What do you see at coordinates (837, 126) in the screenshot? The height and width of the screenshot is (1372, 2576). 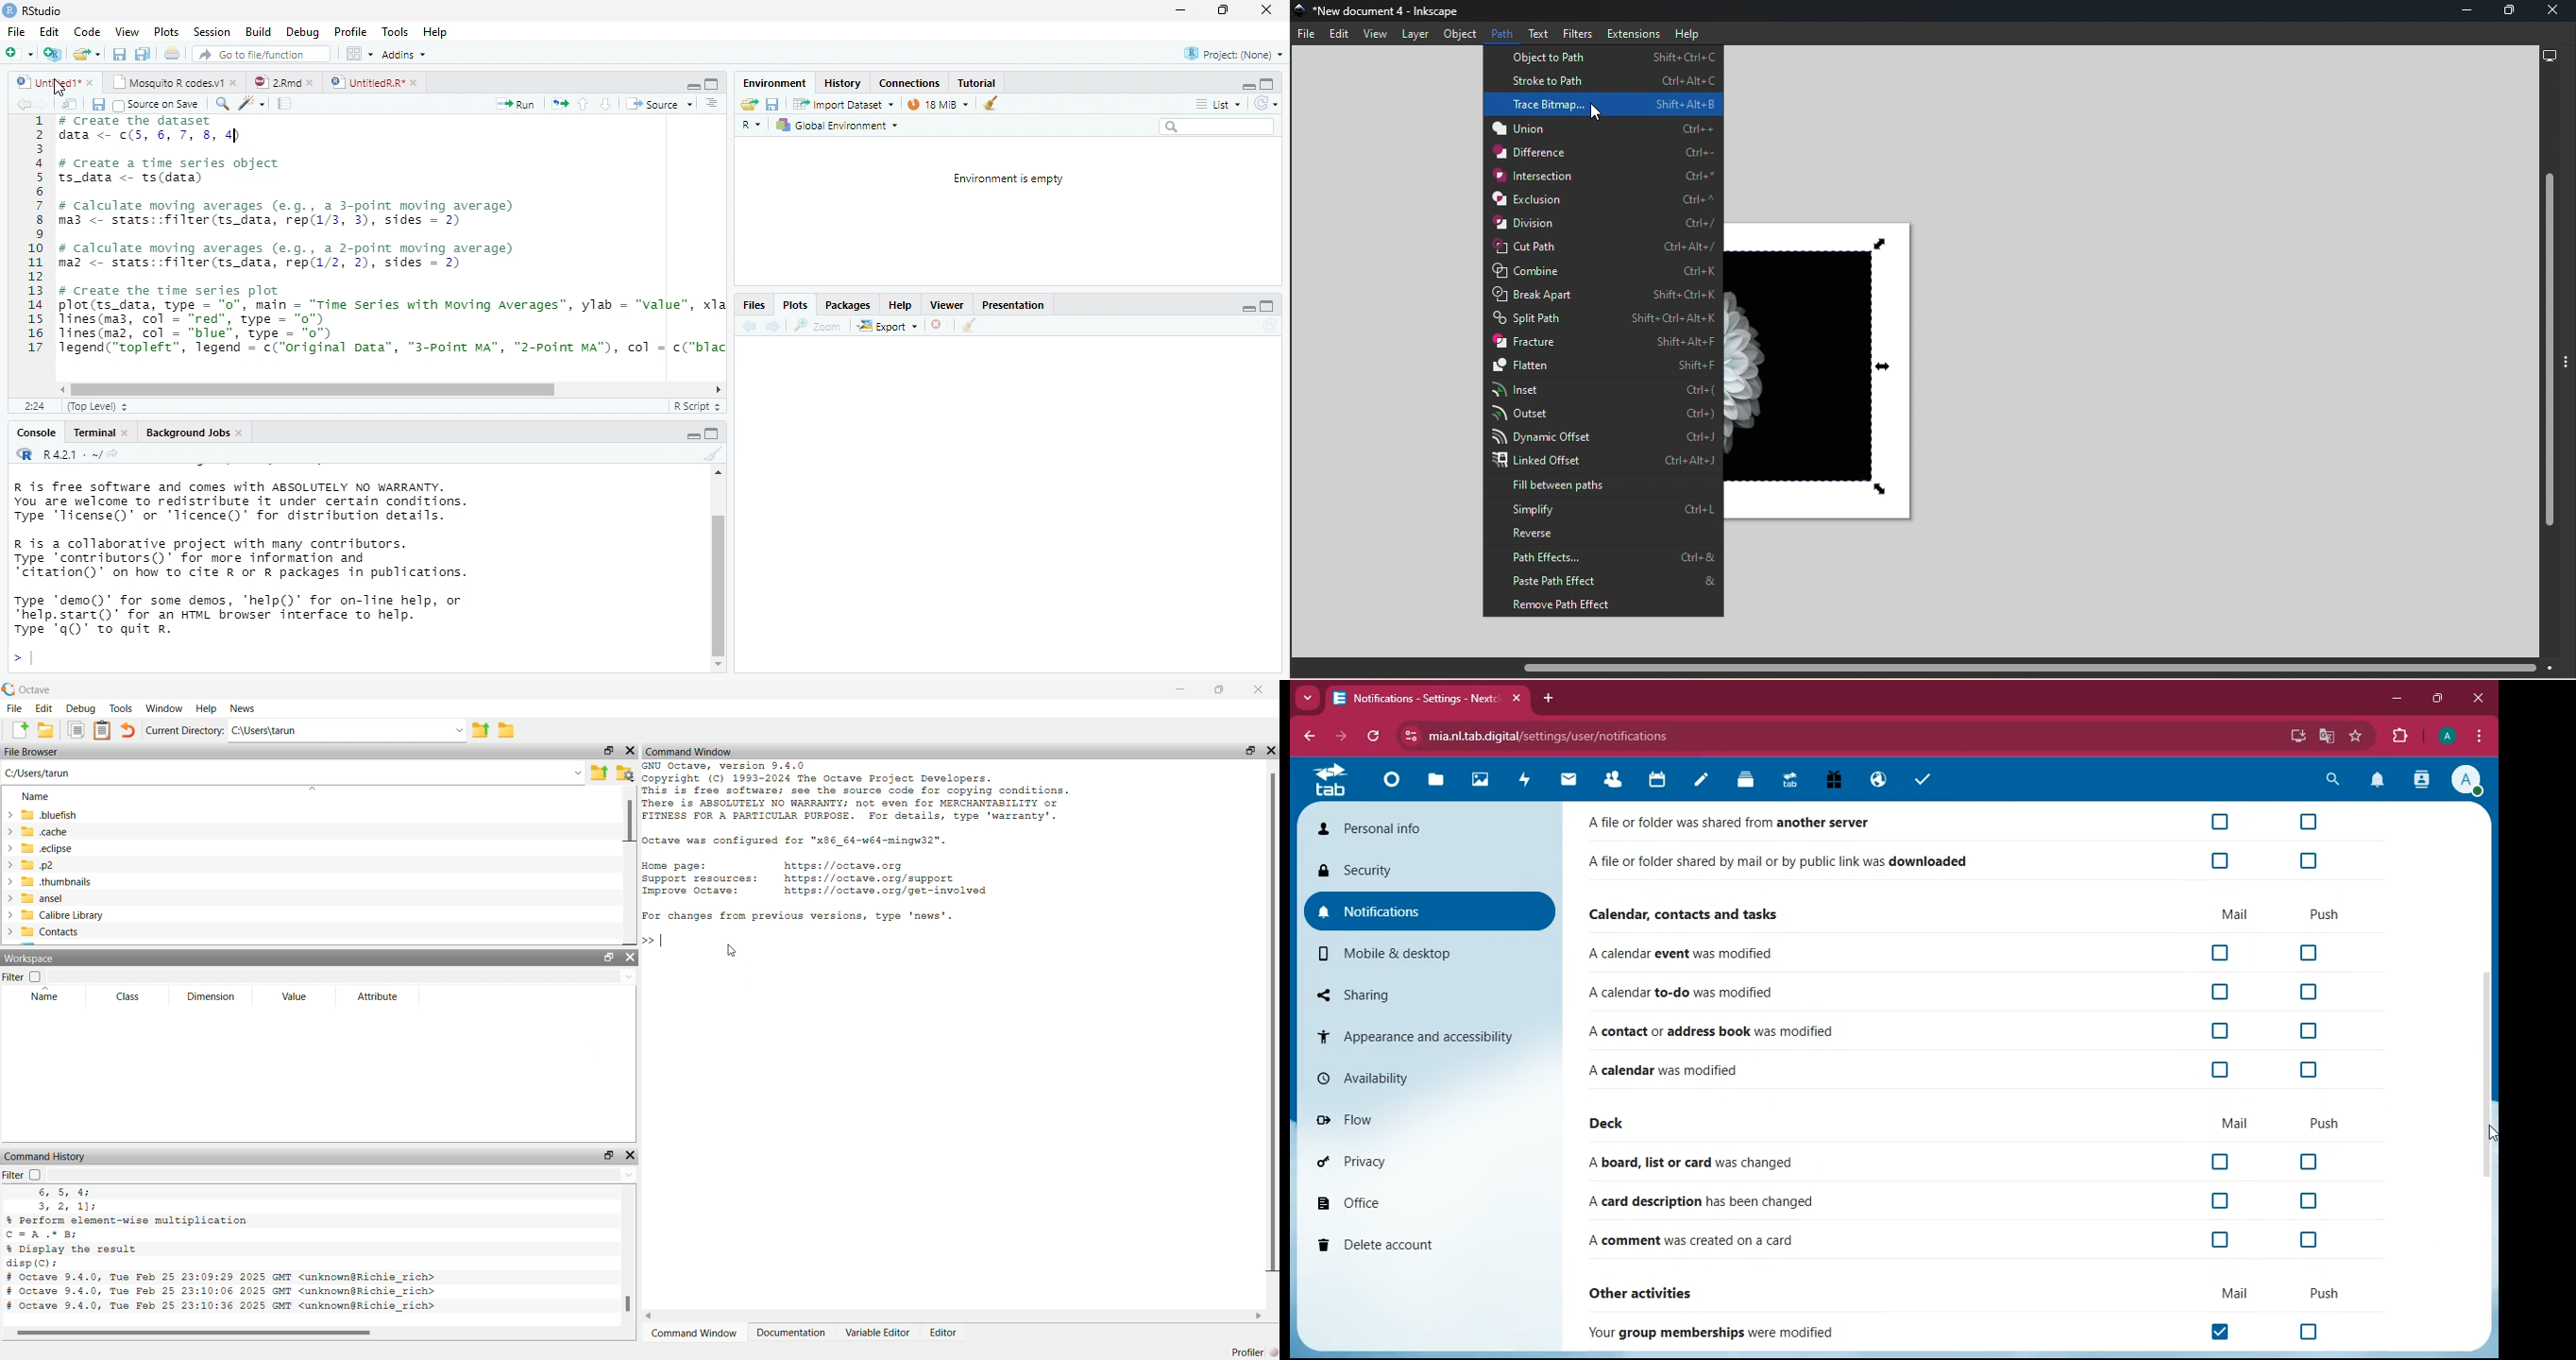 I see `Global Environment` at bounding box center [837, 126].